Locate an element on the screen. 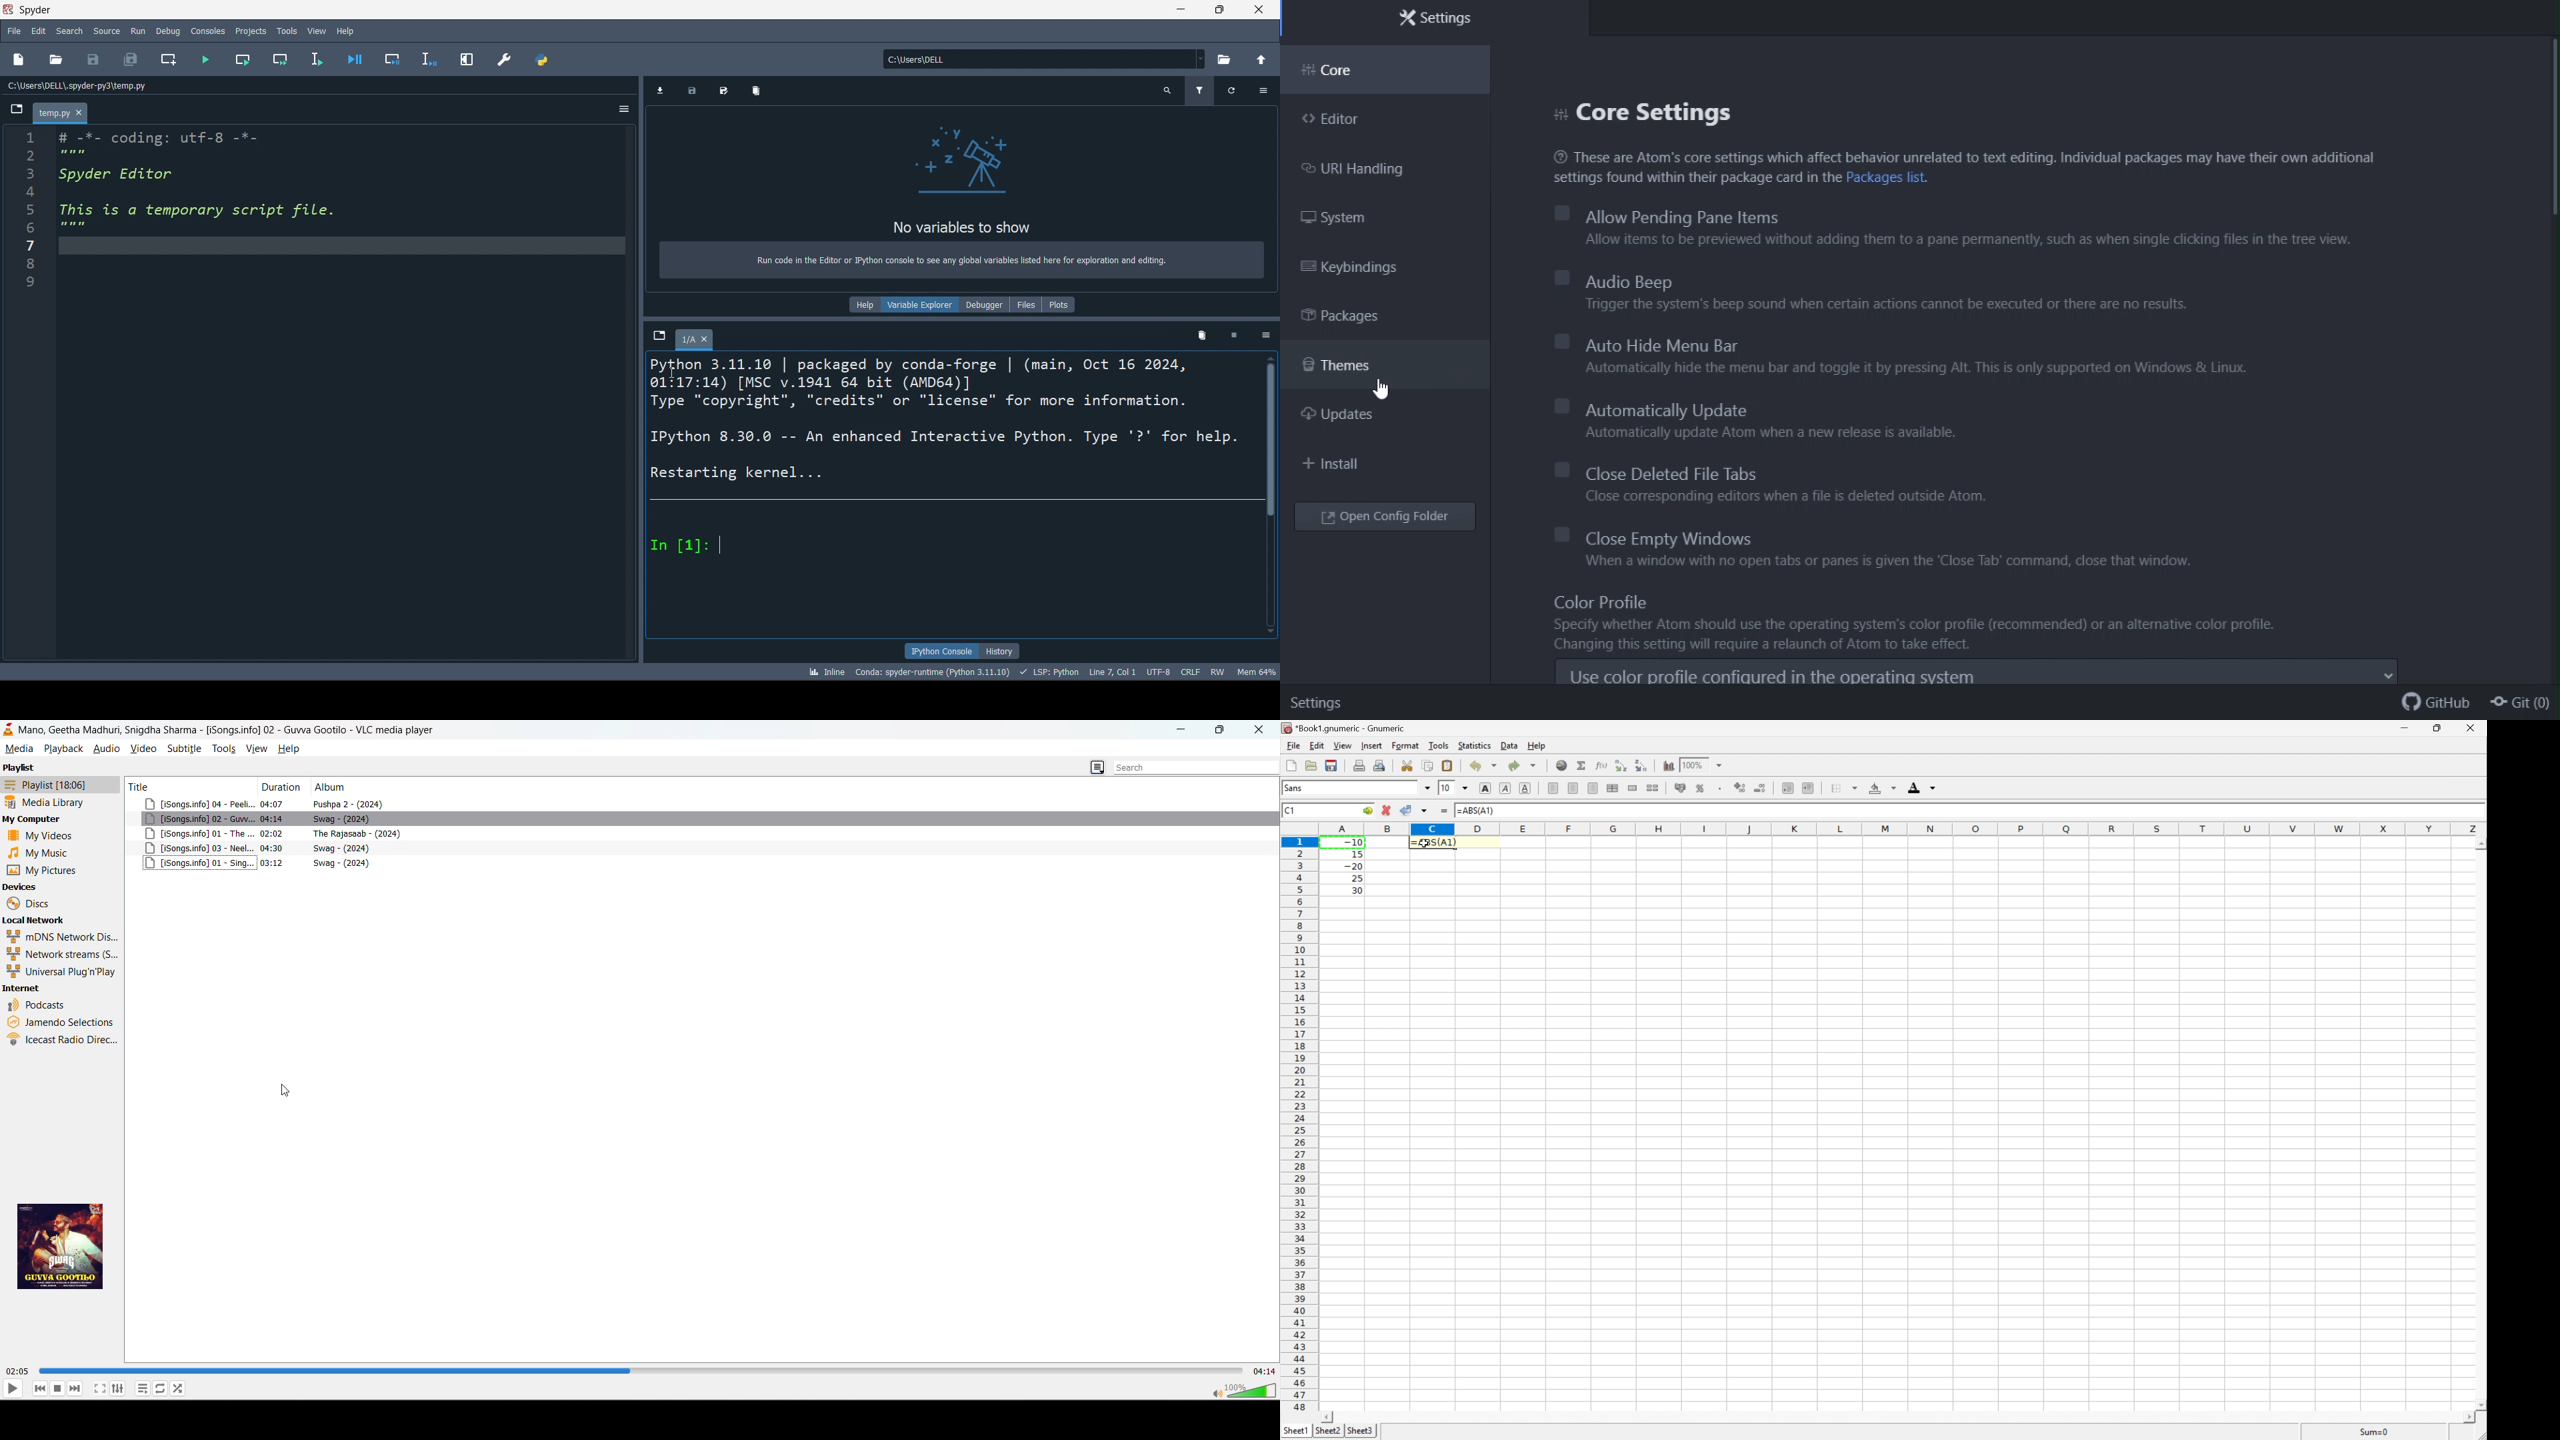 The image size is (2576, 1456). internet is located at coordinates (23, 989).